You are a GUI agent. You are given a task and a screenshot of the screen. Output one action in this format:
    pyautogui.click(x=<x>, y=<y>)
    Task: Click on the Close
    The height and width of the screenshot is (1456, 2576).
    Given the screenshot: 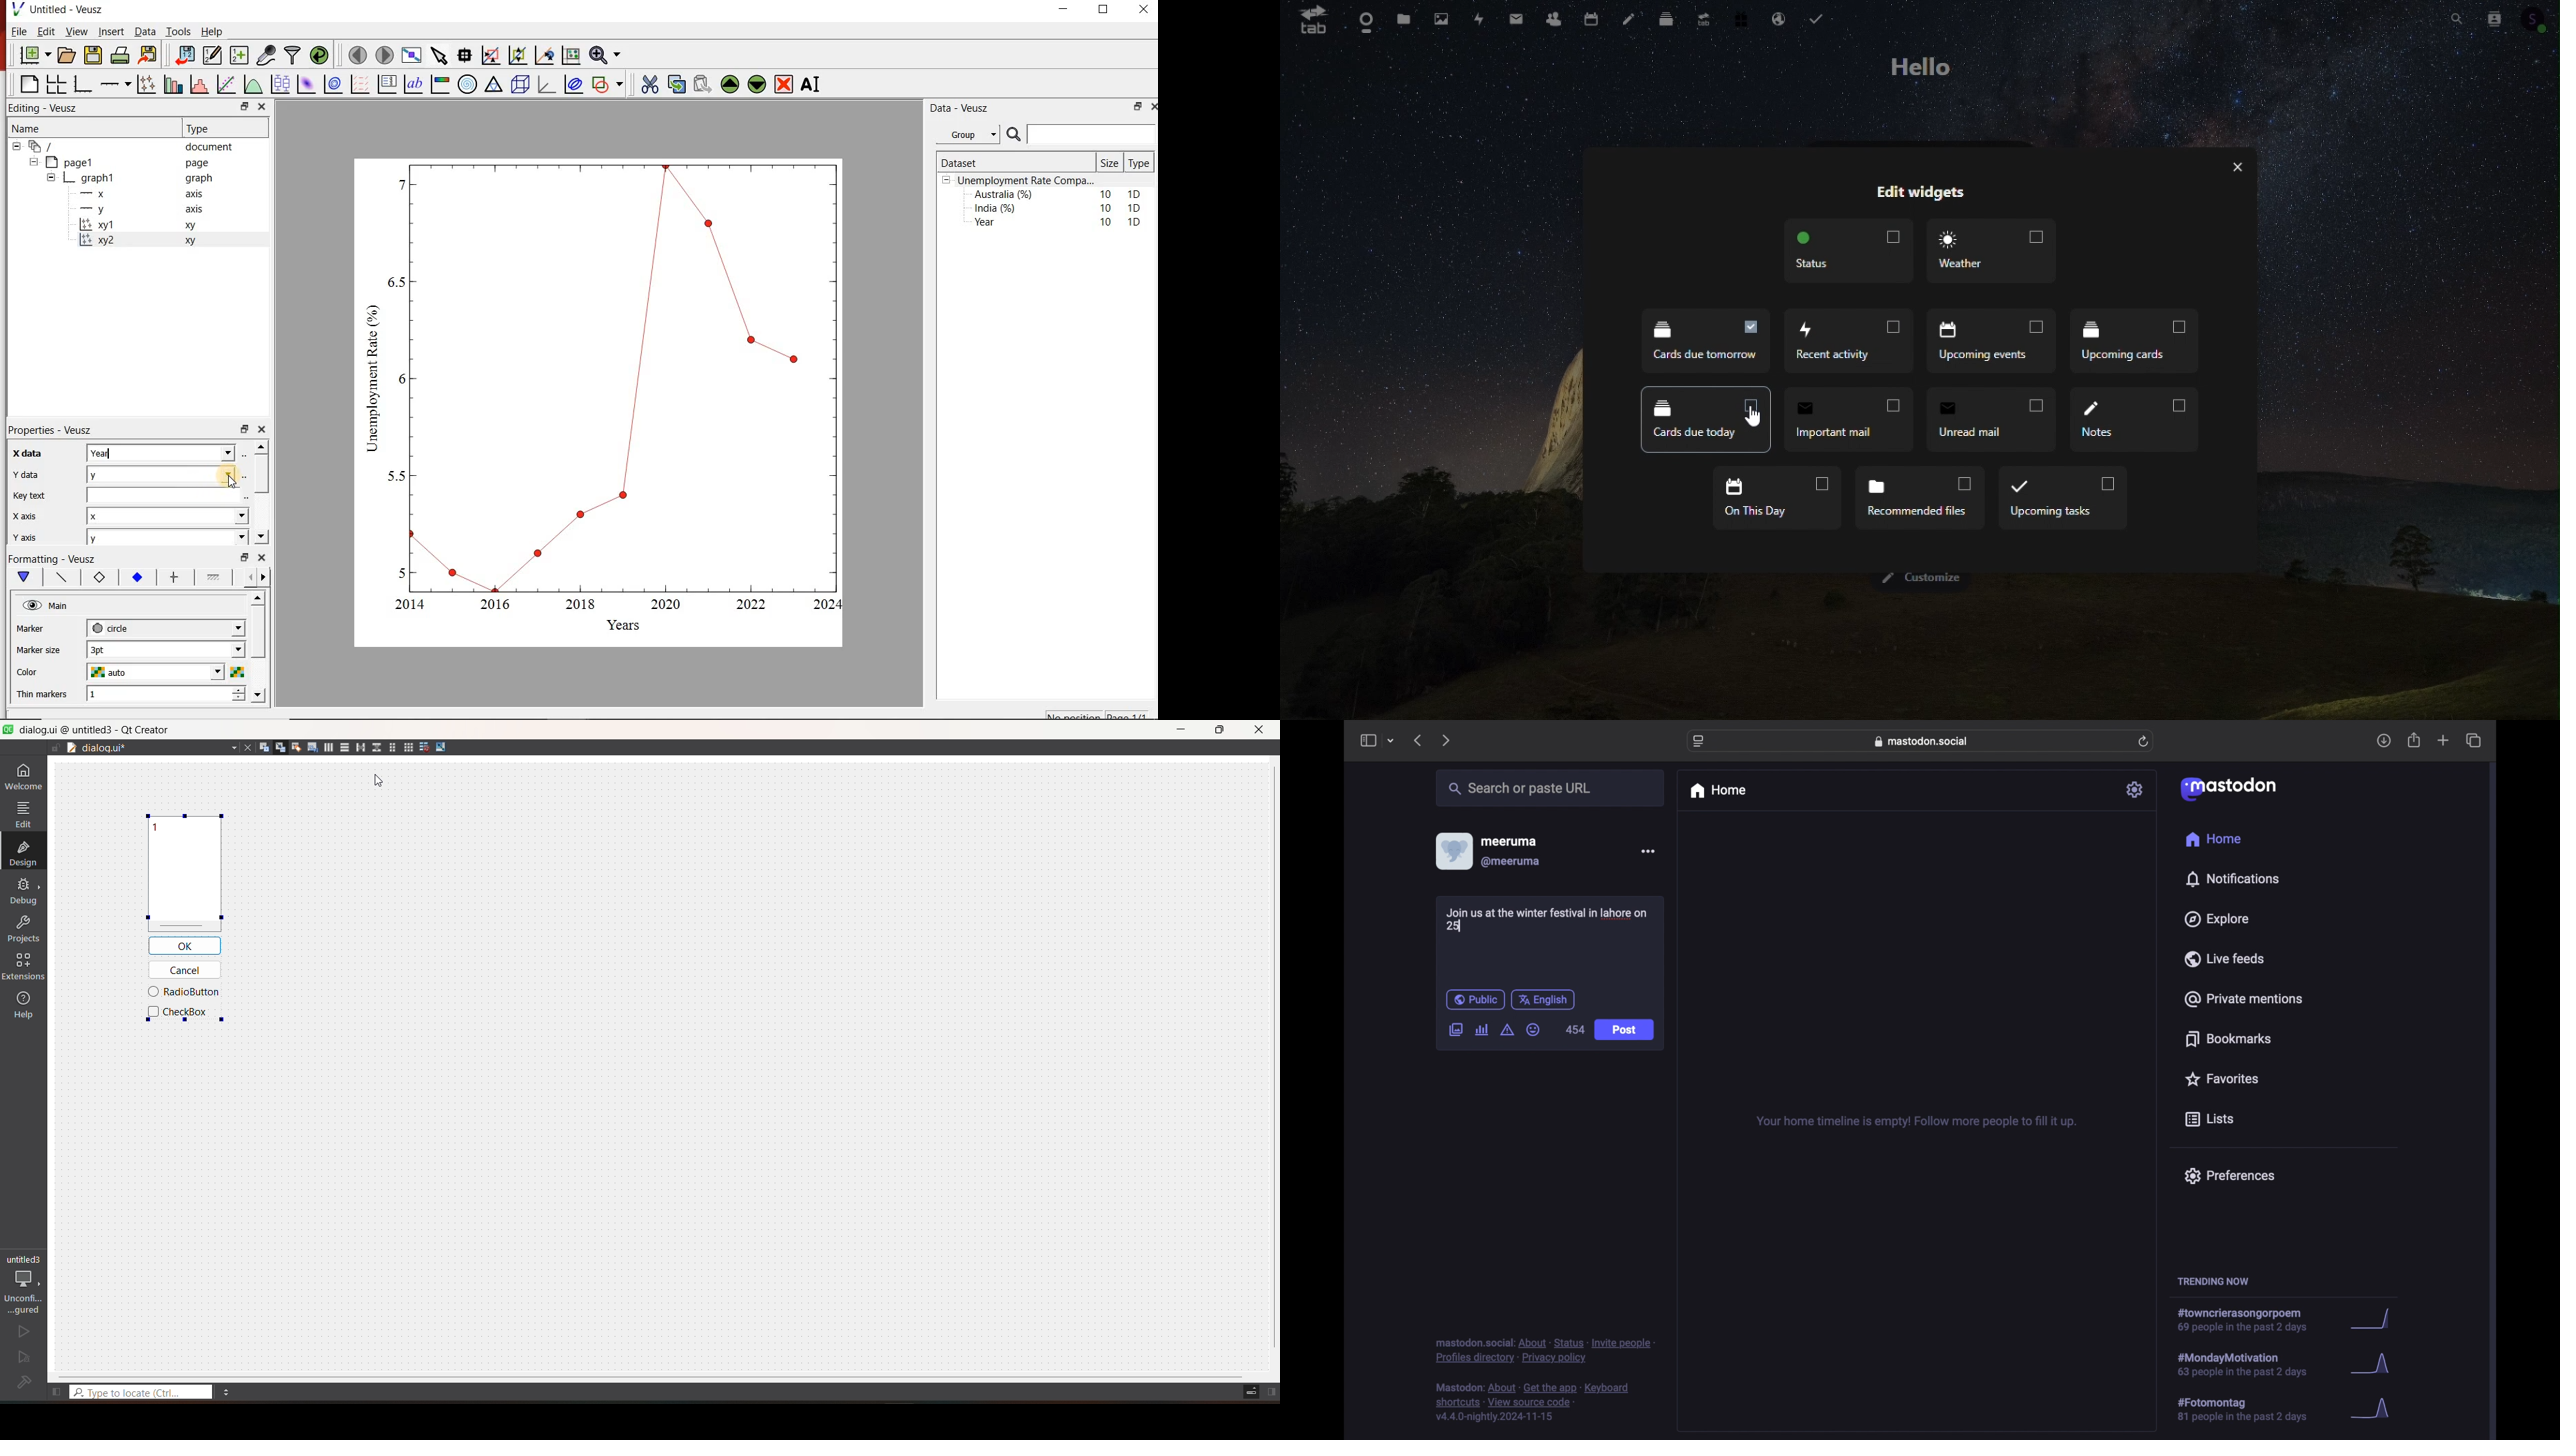 What is the action you would take?
    pyautogui.click(x=2239, y=166)
    